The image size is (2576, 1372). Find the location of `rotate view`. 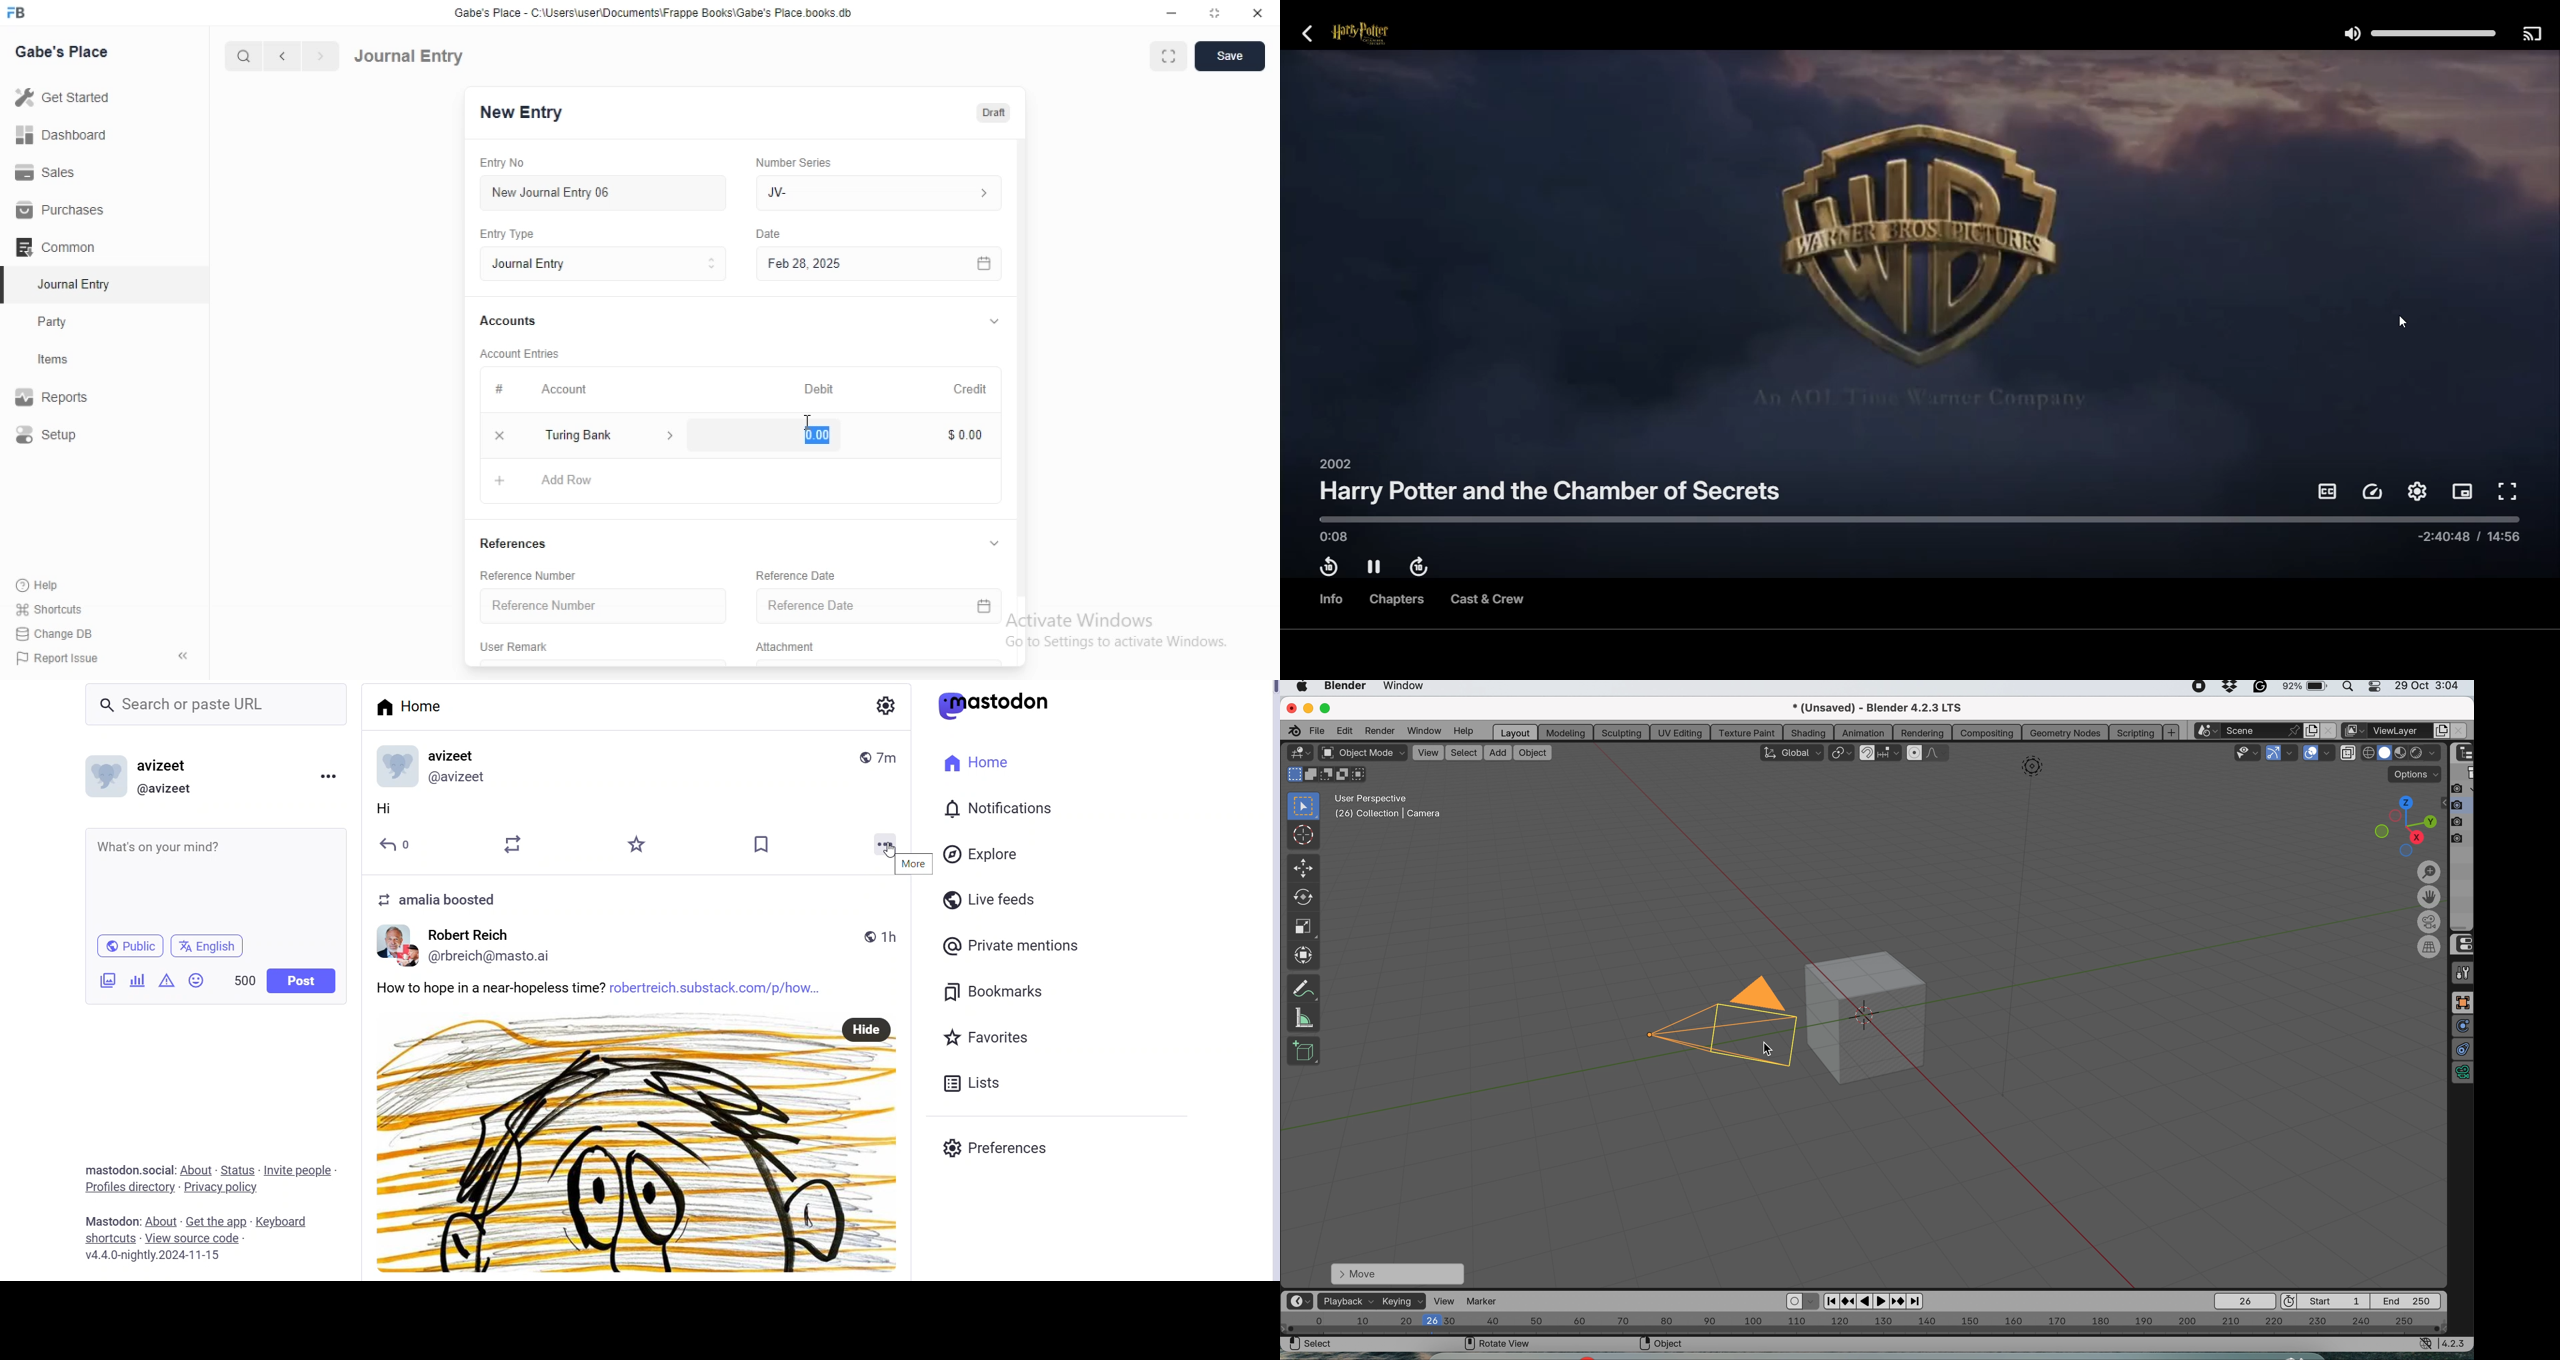

rotate view is located at coordinates (1498, 1345).